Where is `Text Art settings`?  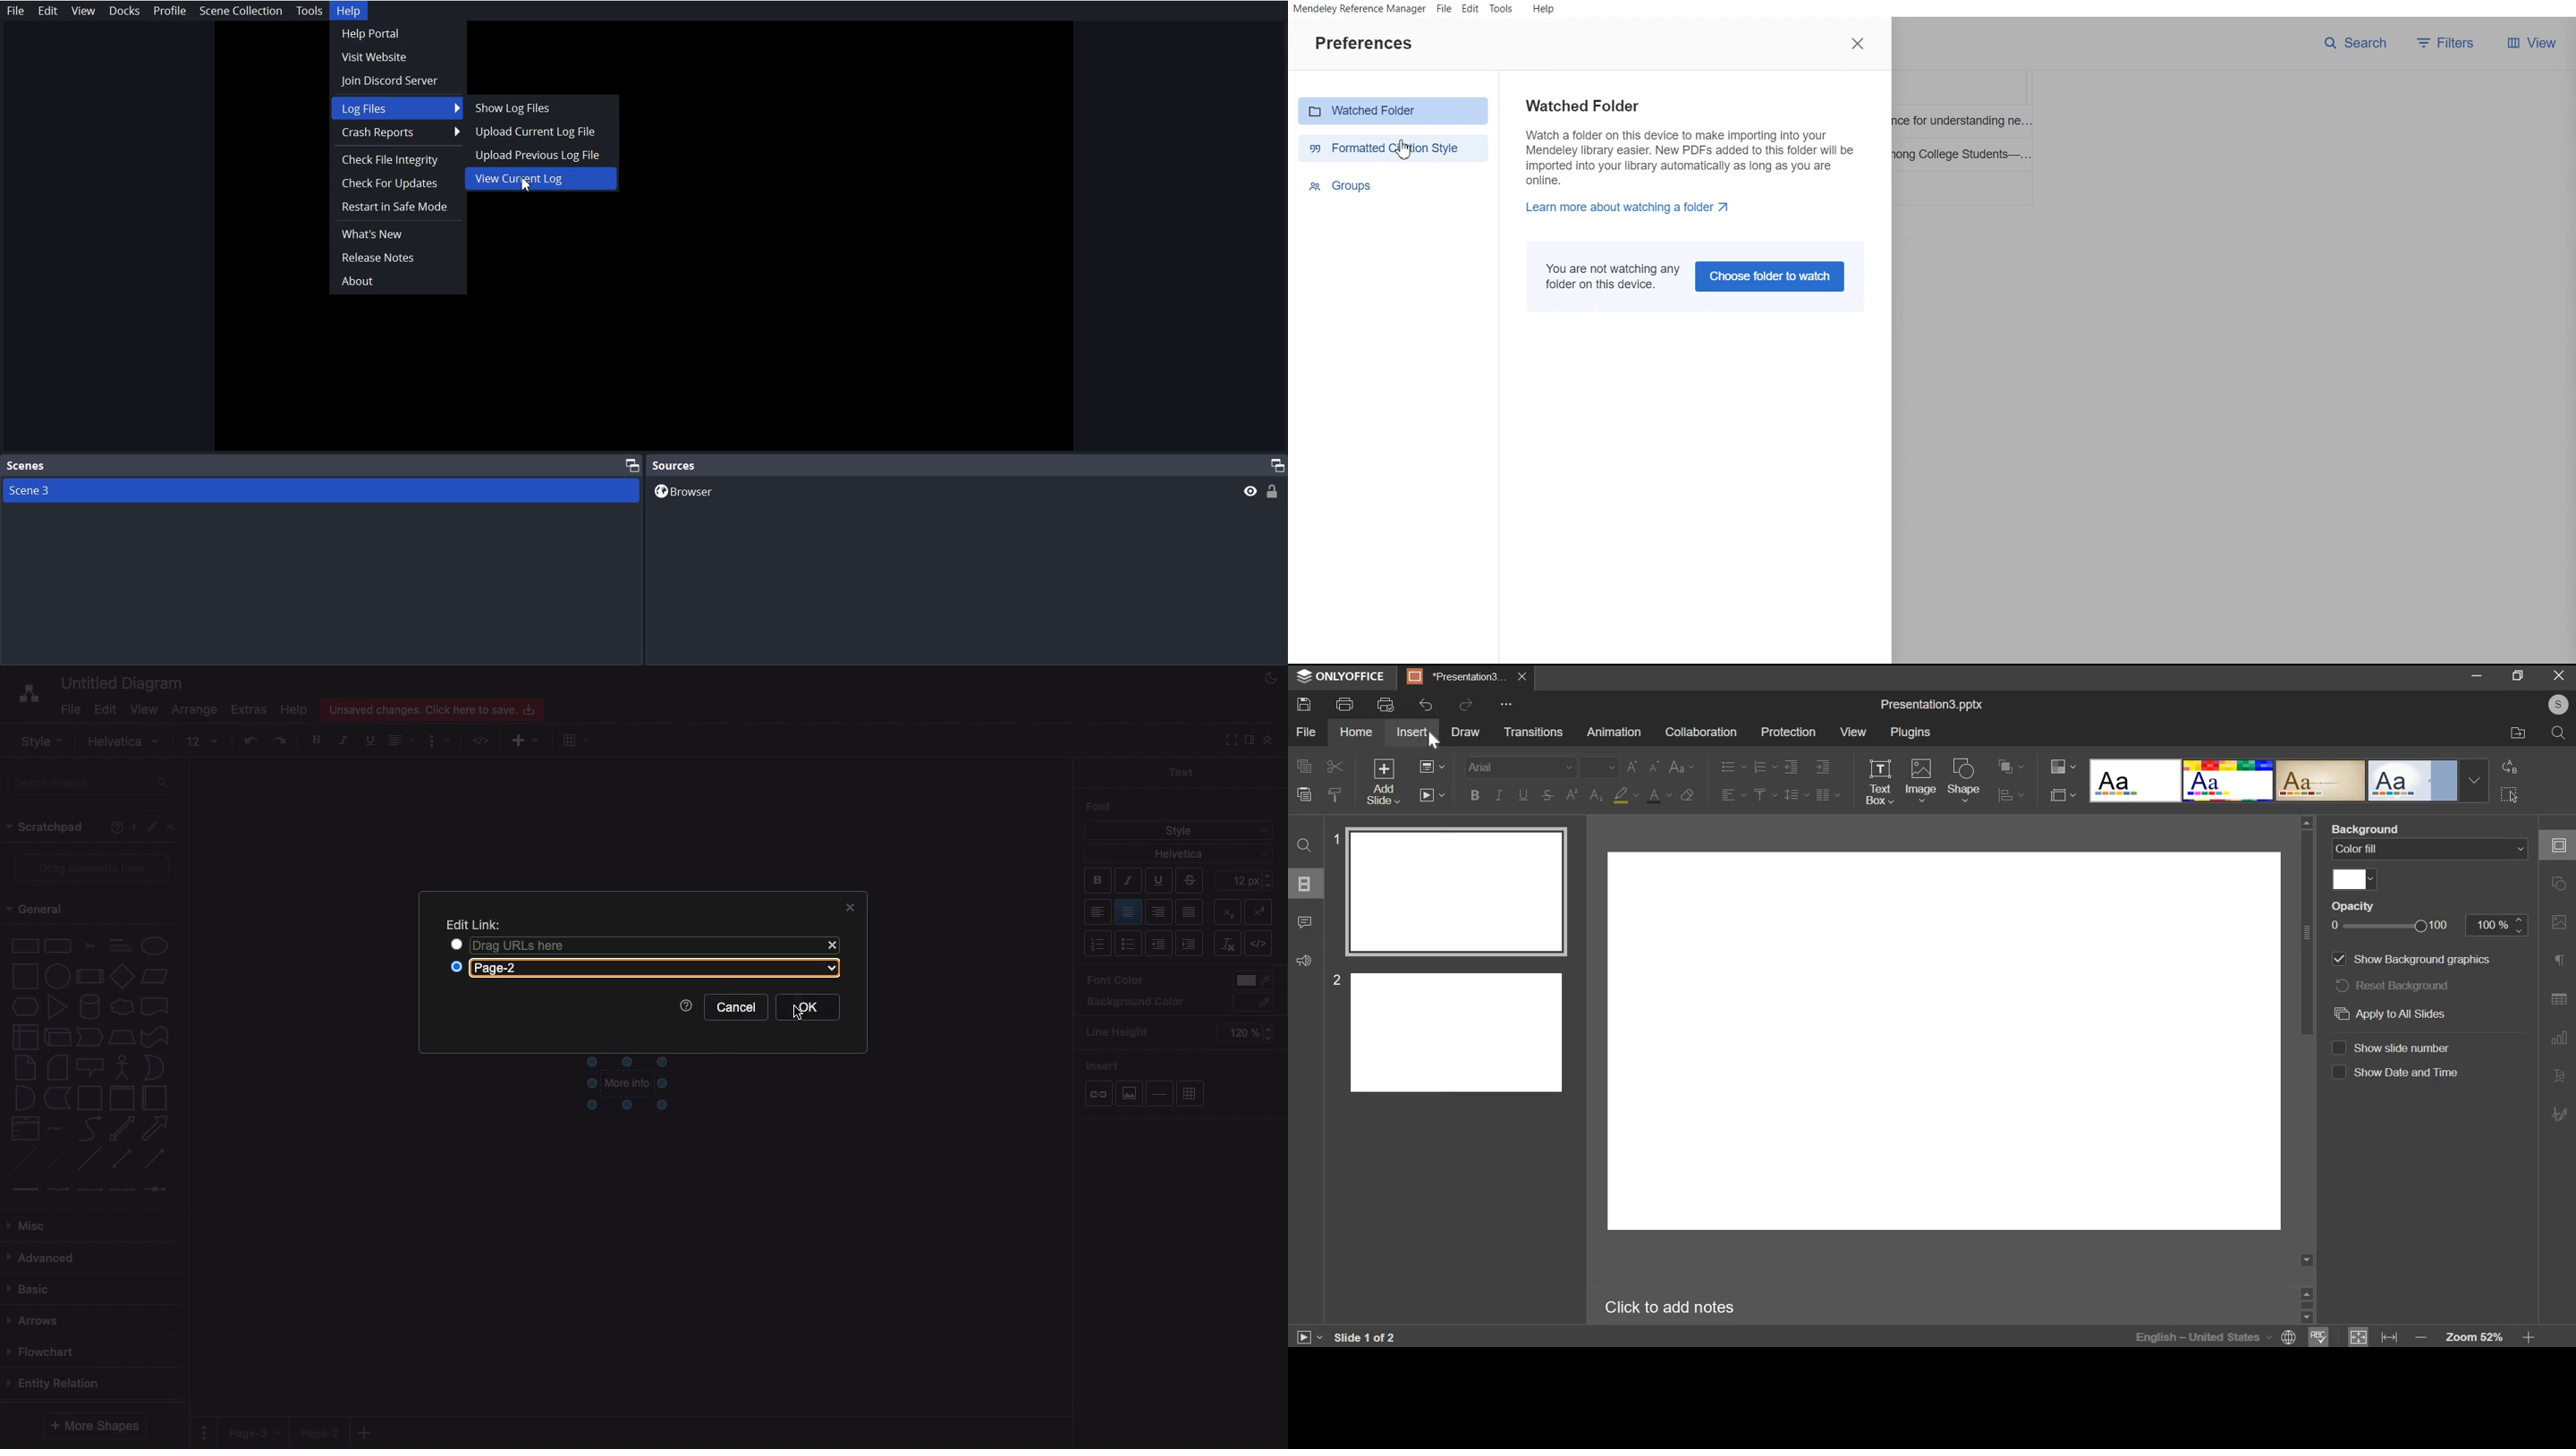 Text Art settings is located at coordinates (2559, 1077).